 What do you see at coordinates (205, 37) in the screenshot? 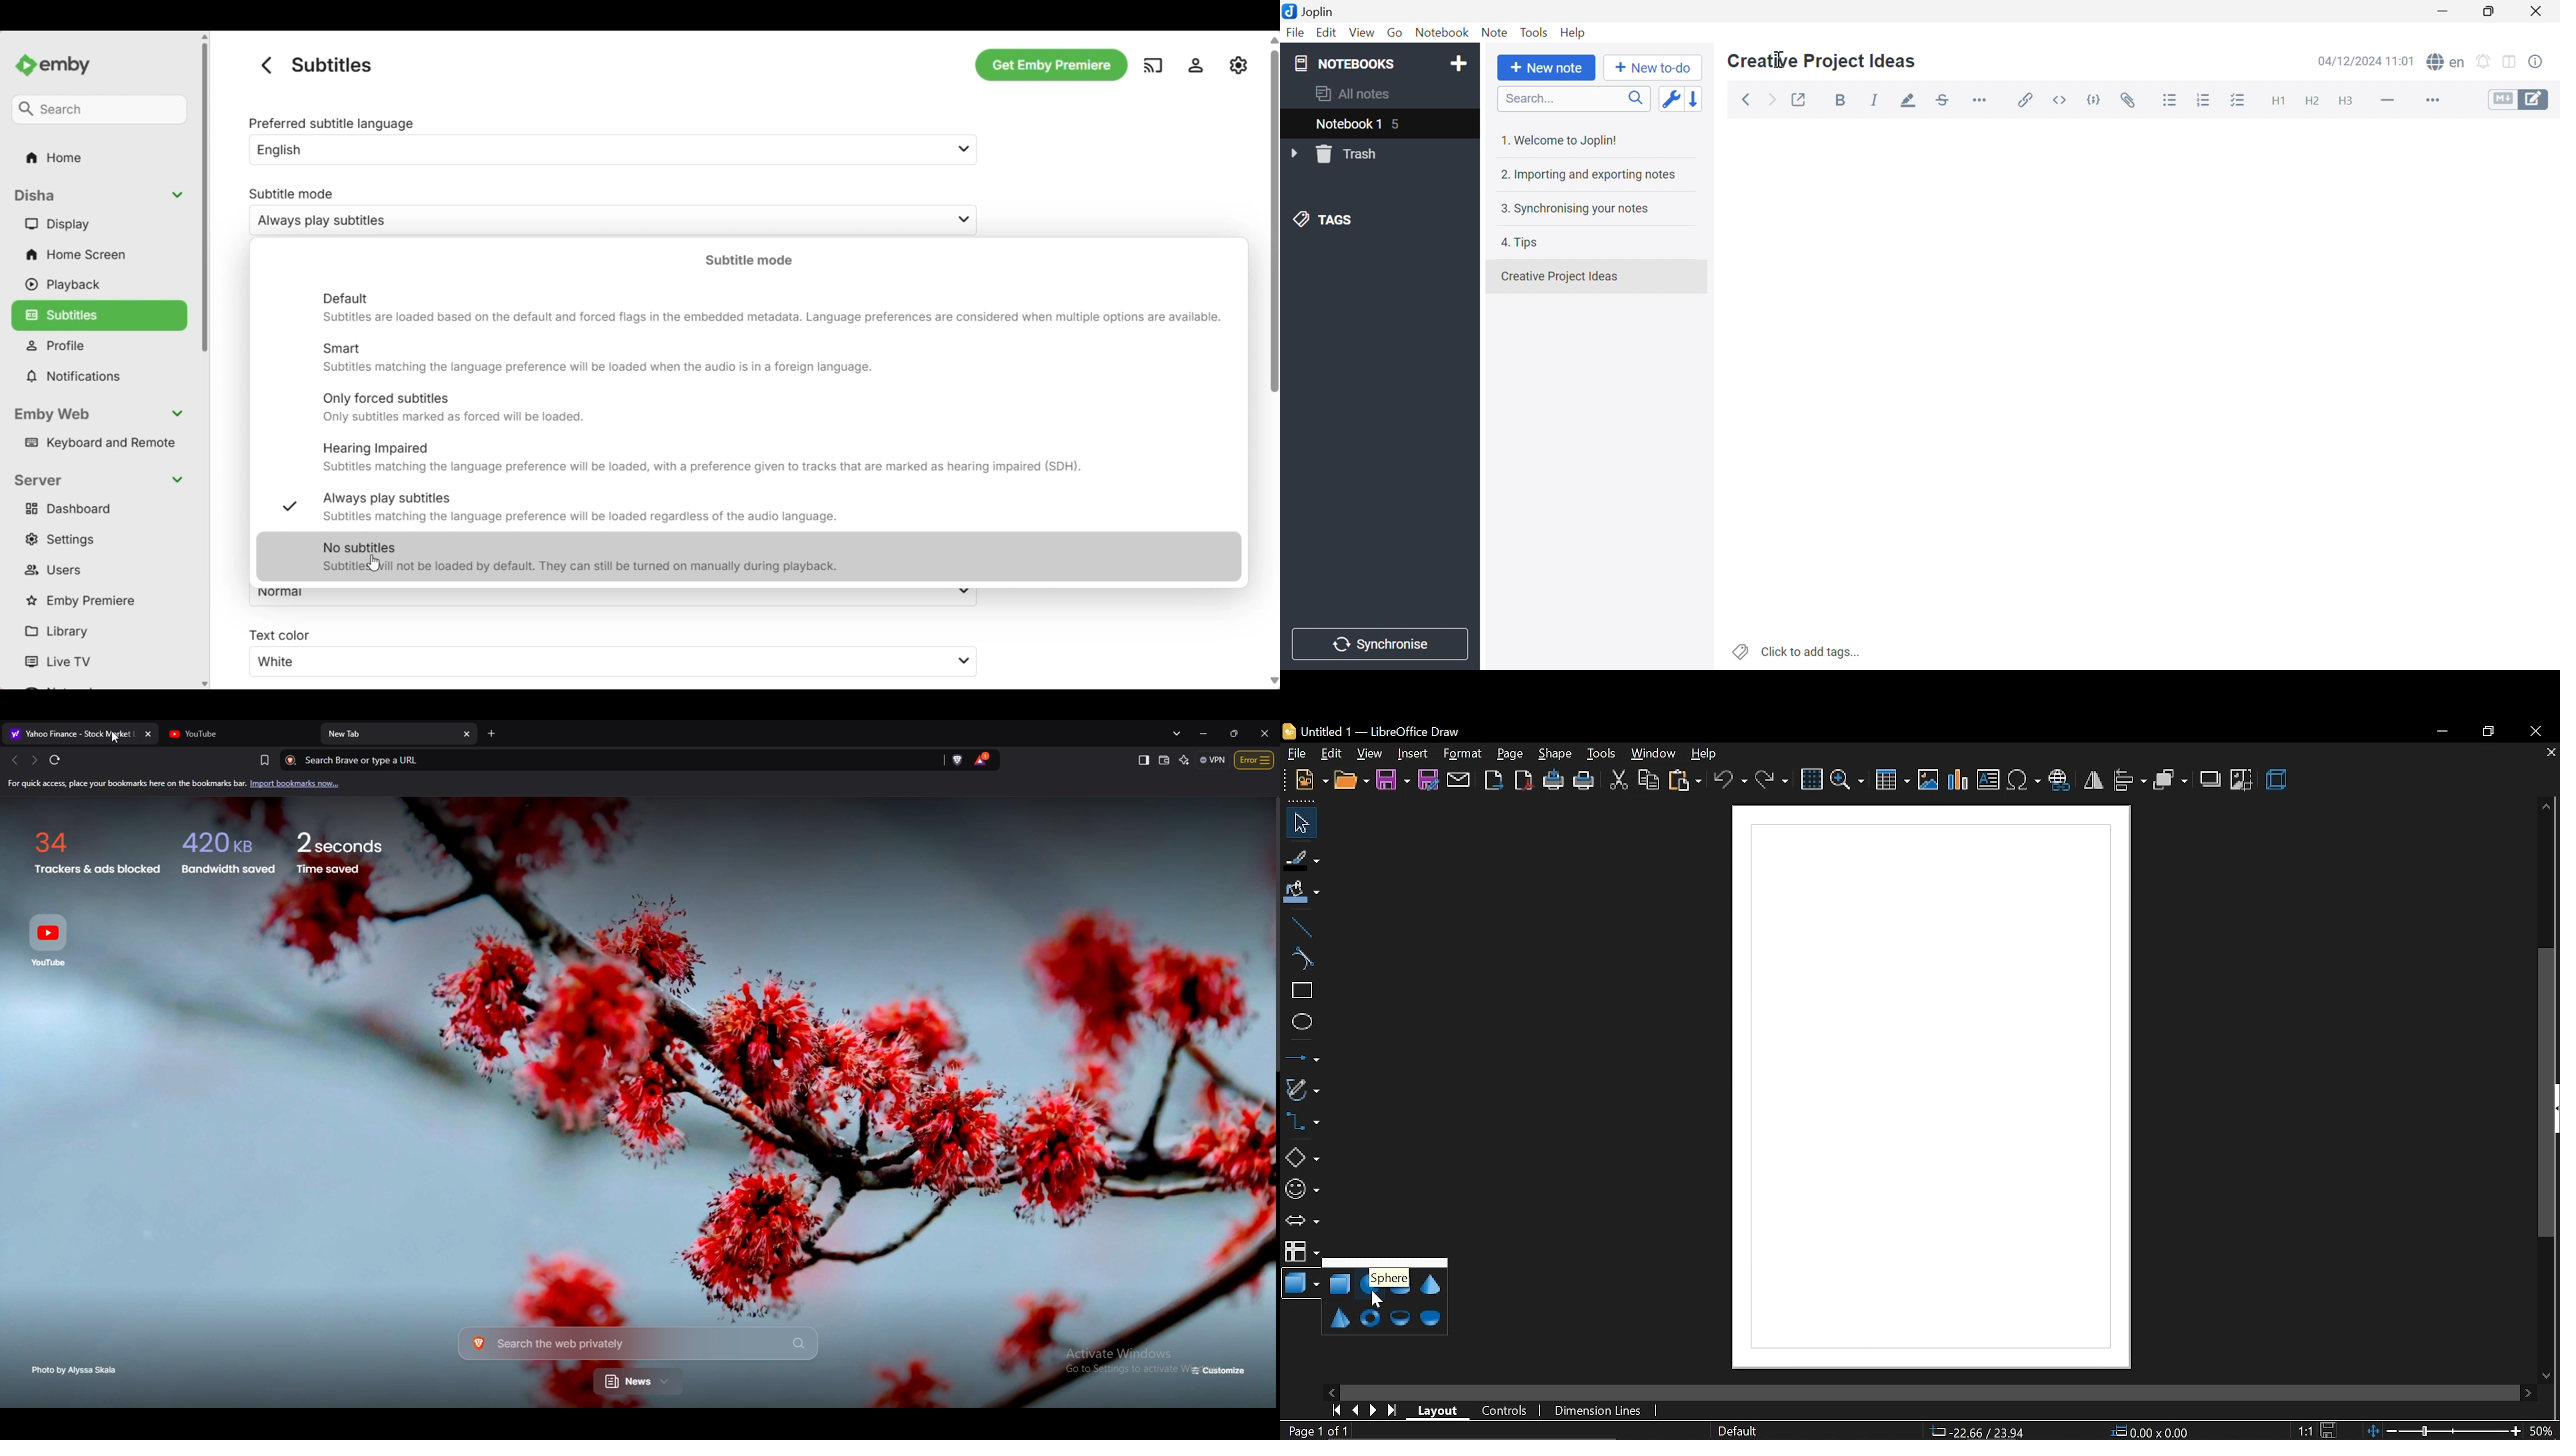
I see `Quick slide to top of left panel` at bounding box center [205, 37].